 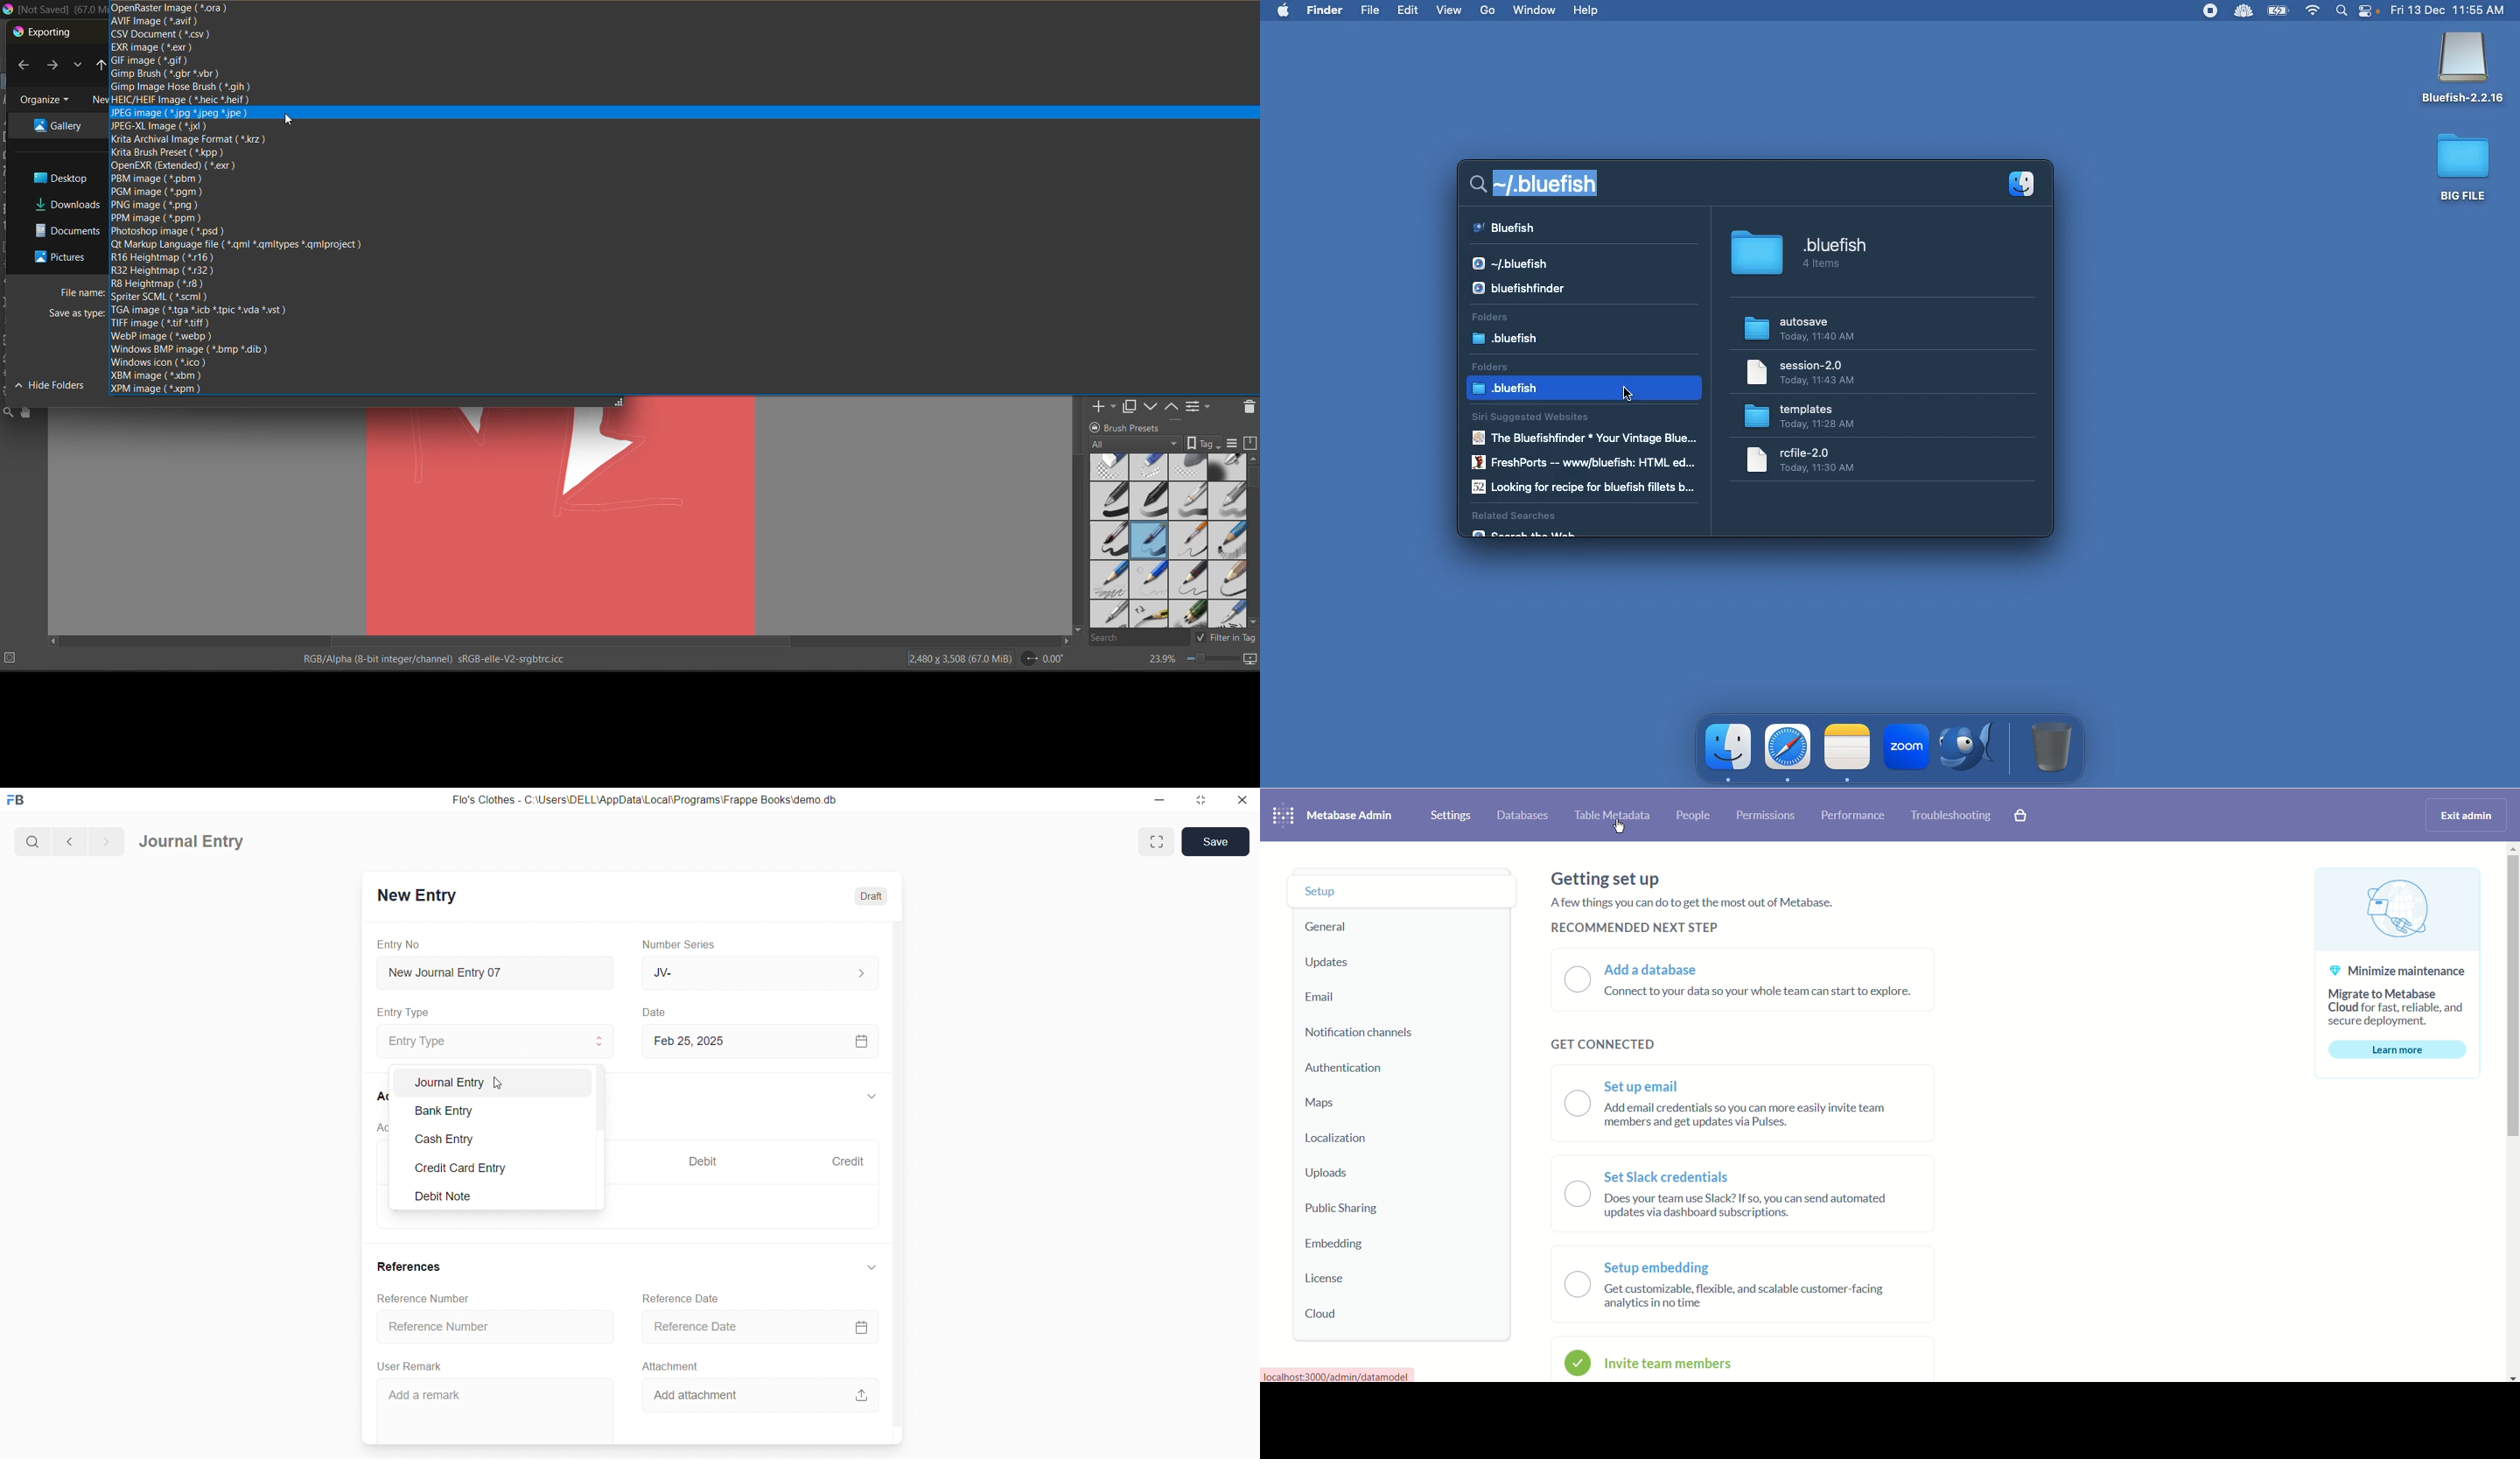 I want to click on Bluefish, so click(x=1972, y=749).